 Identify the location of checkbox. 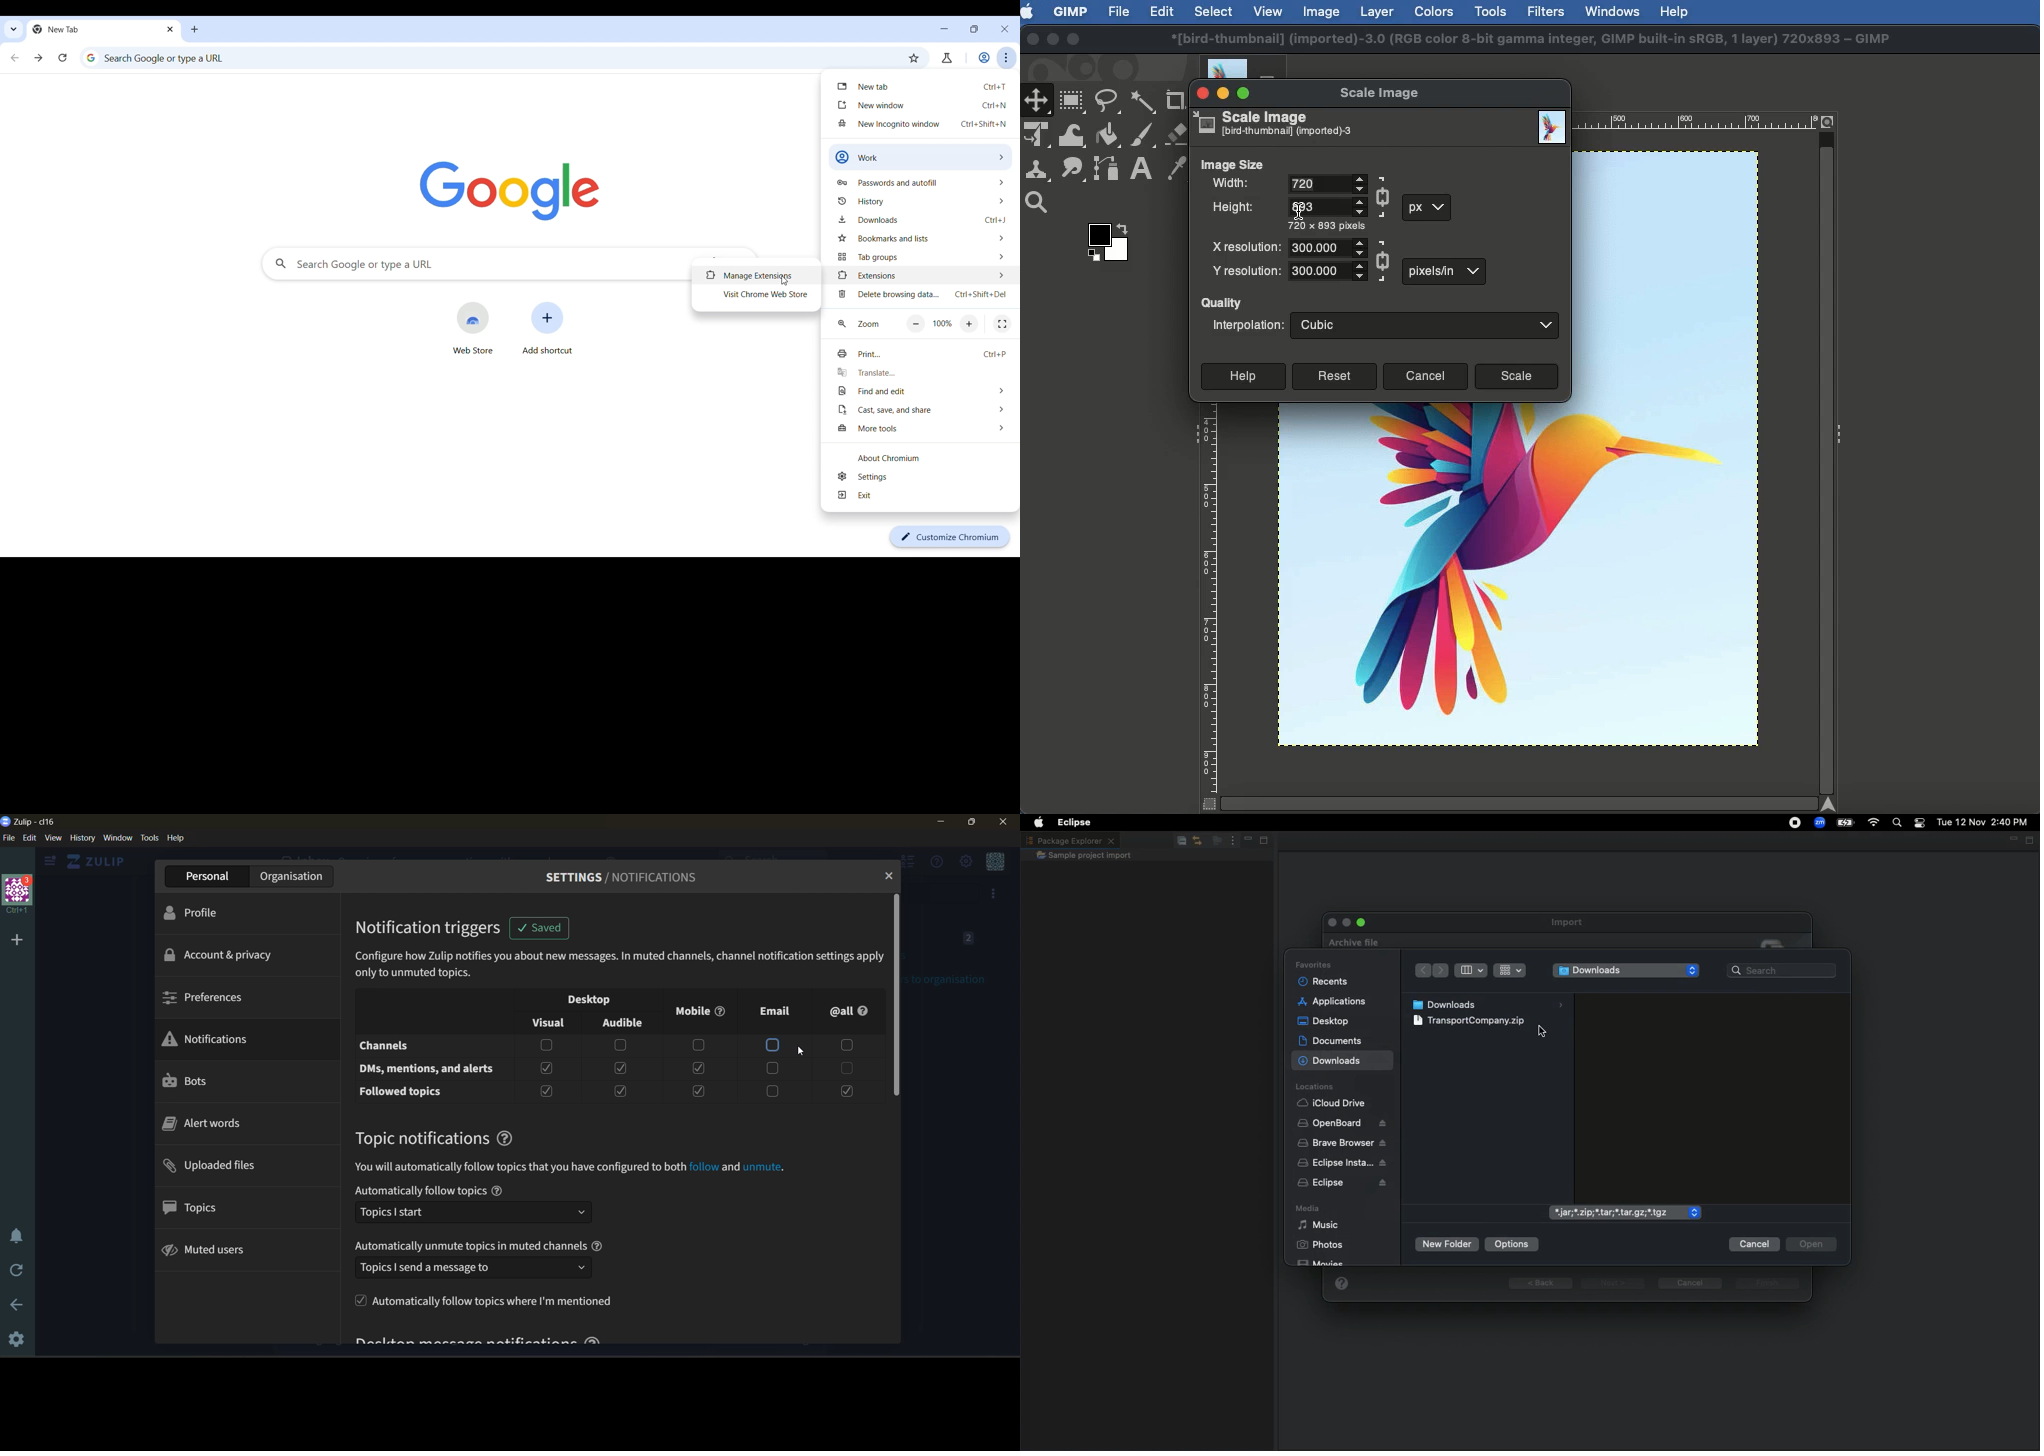
(772, 1093).